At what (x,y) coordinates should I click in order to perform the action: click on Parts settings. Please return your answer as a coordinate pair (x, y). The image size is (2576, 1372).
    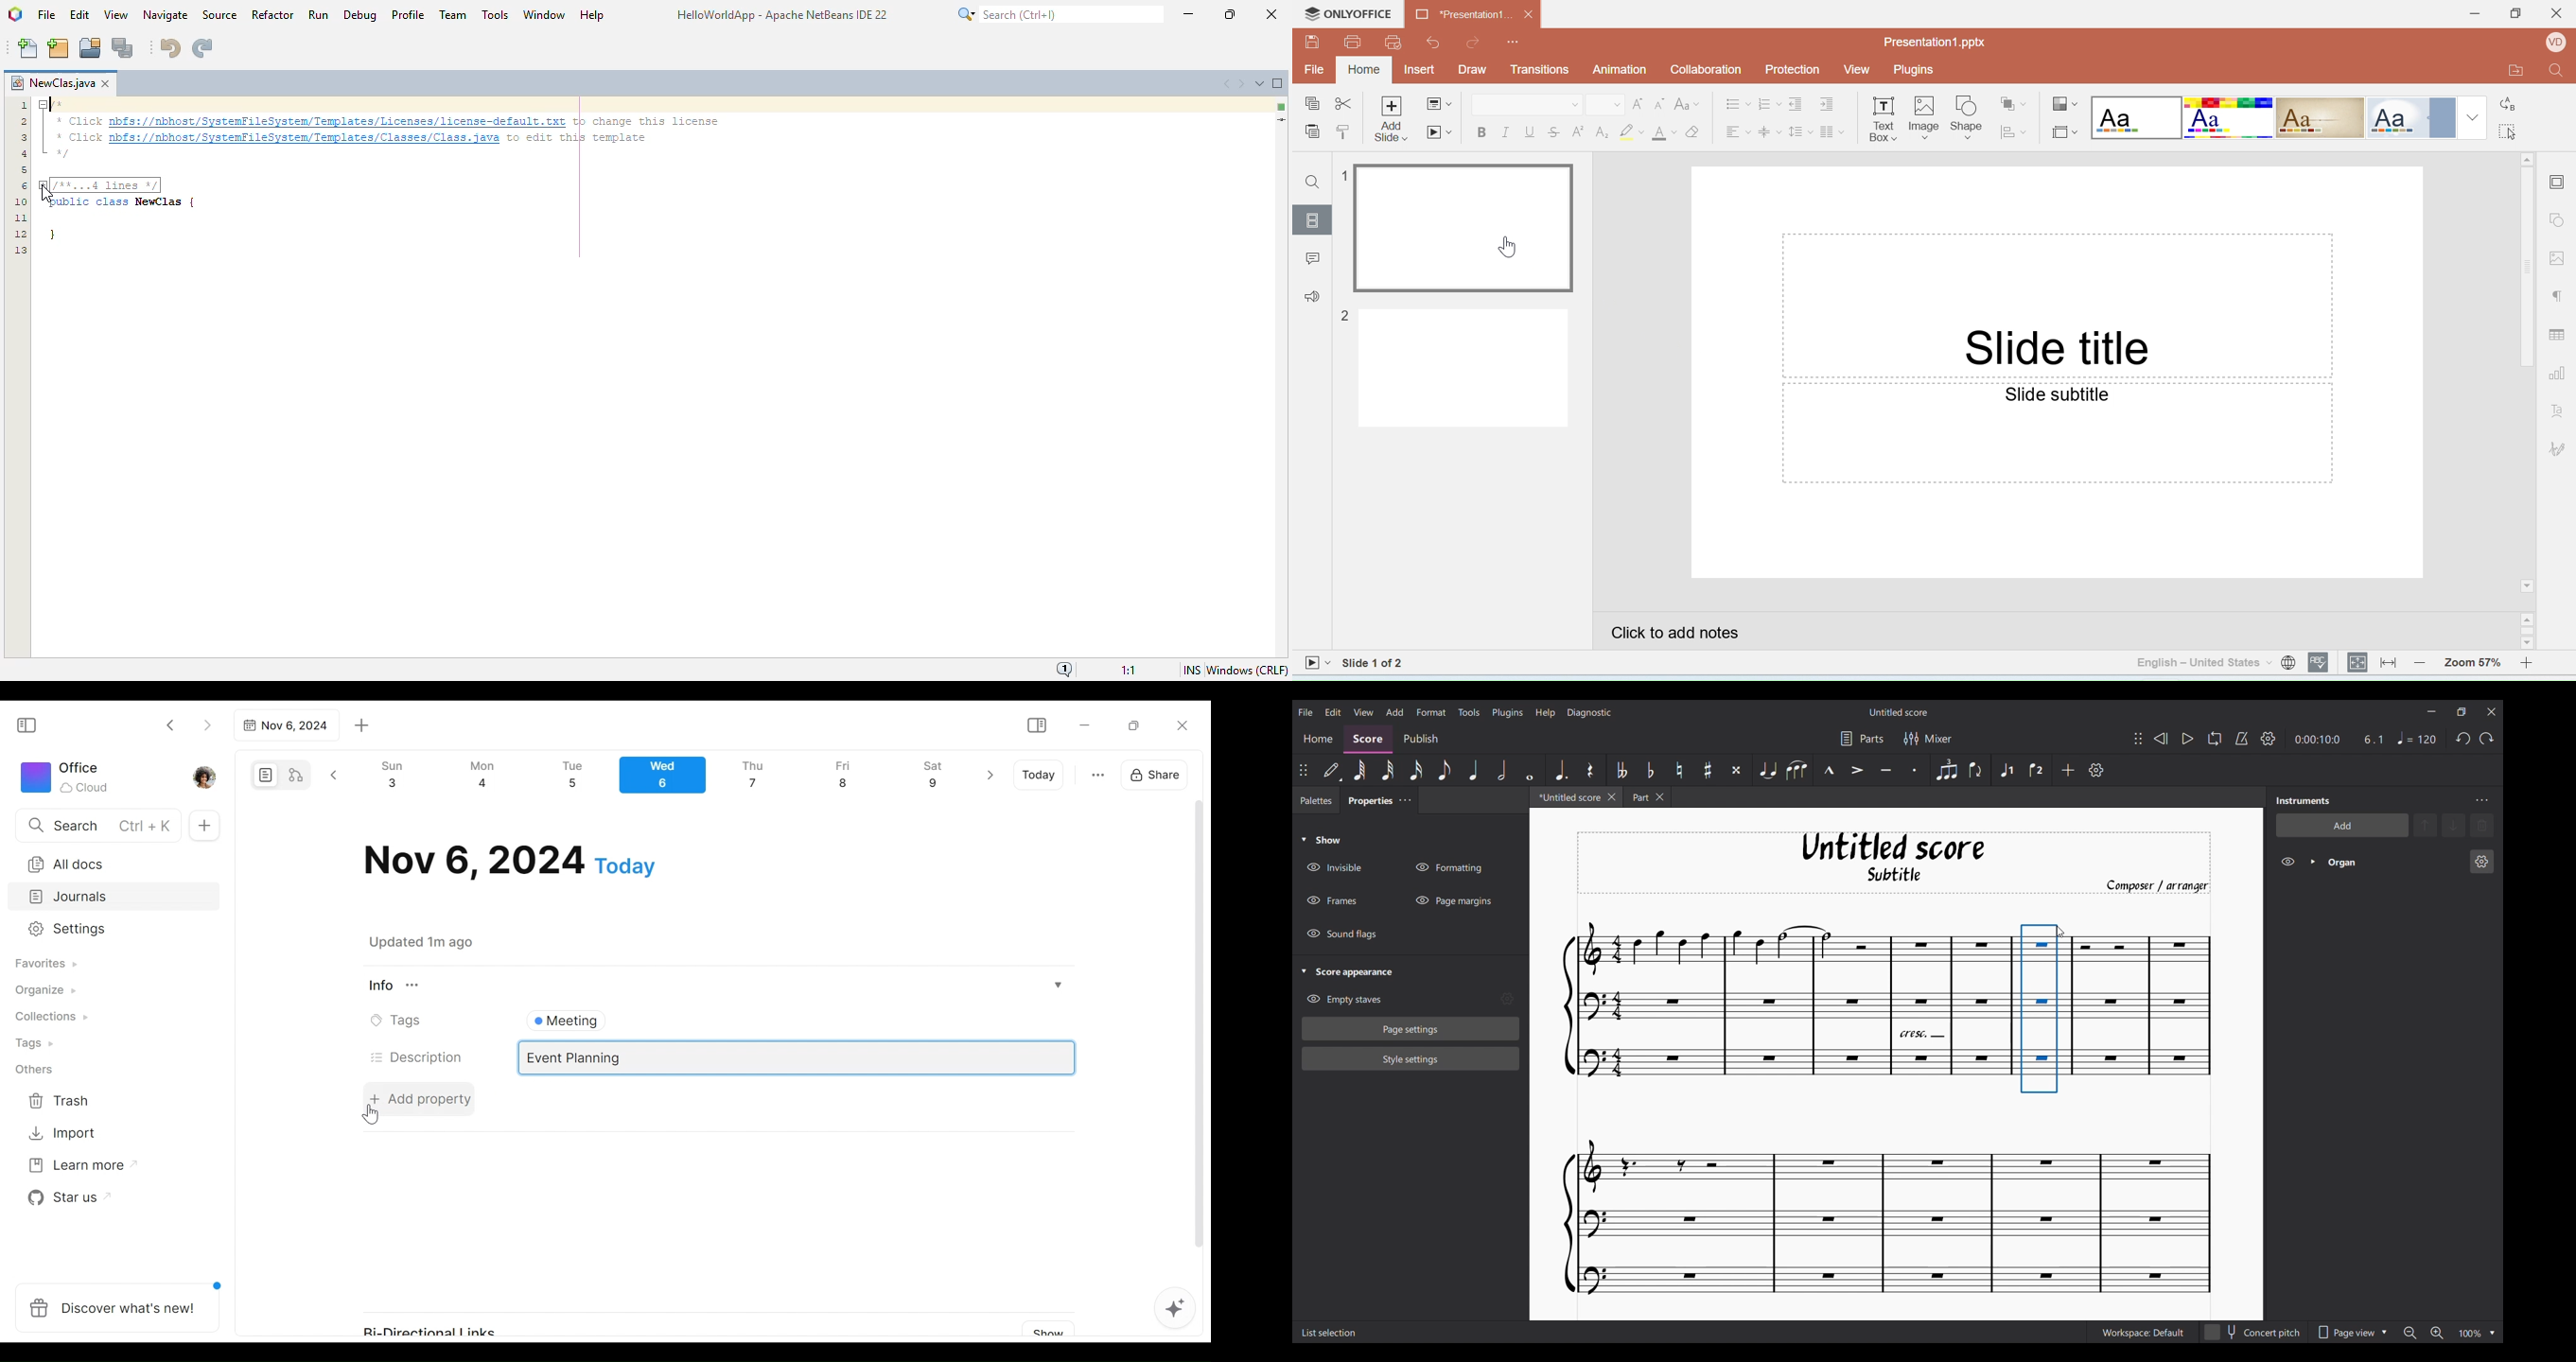
    Looking at the image, I should click on (1861, 738).